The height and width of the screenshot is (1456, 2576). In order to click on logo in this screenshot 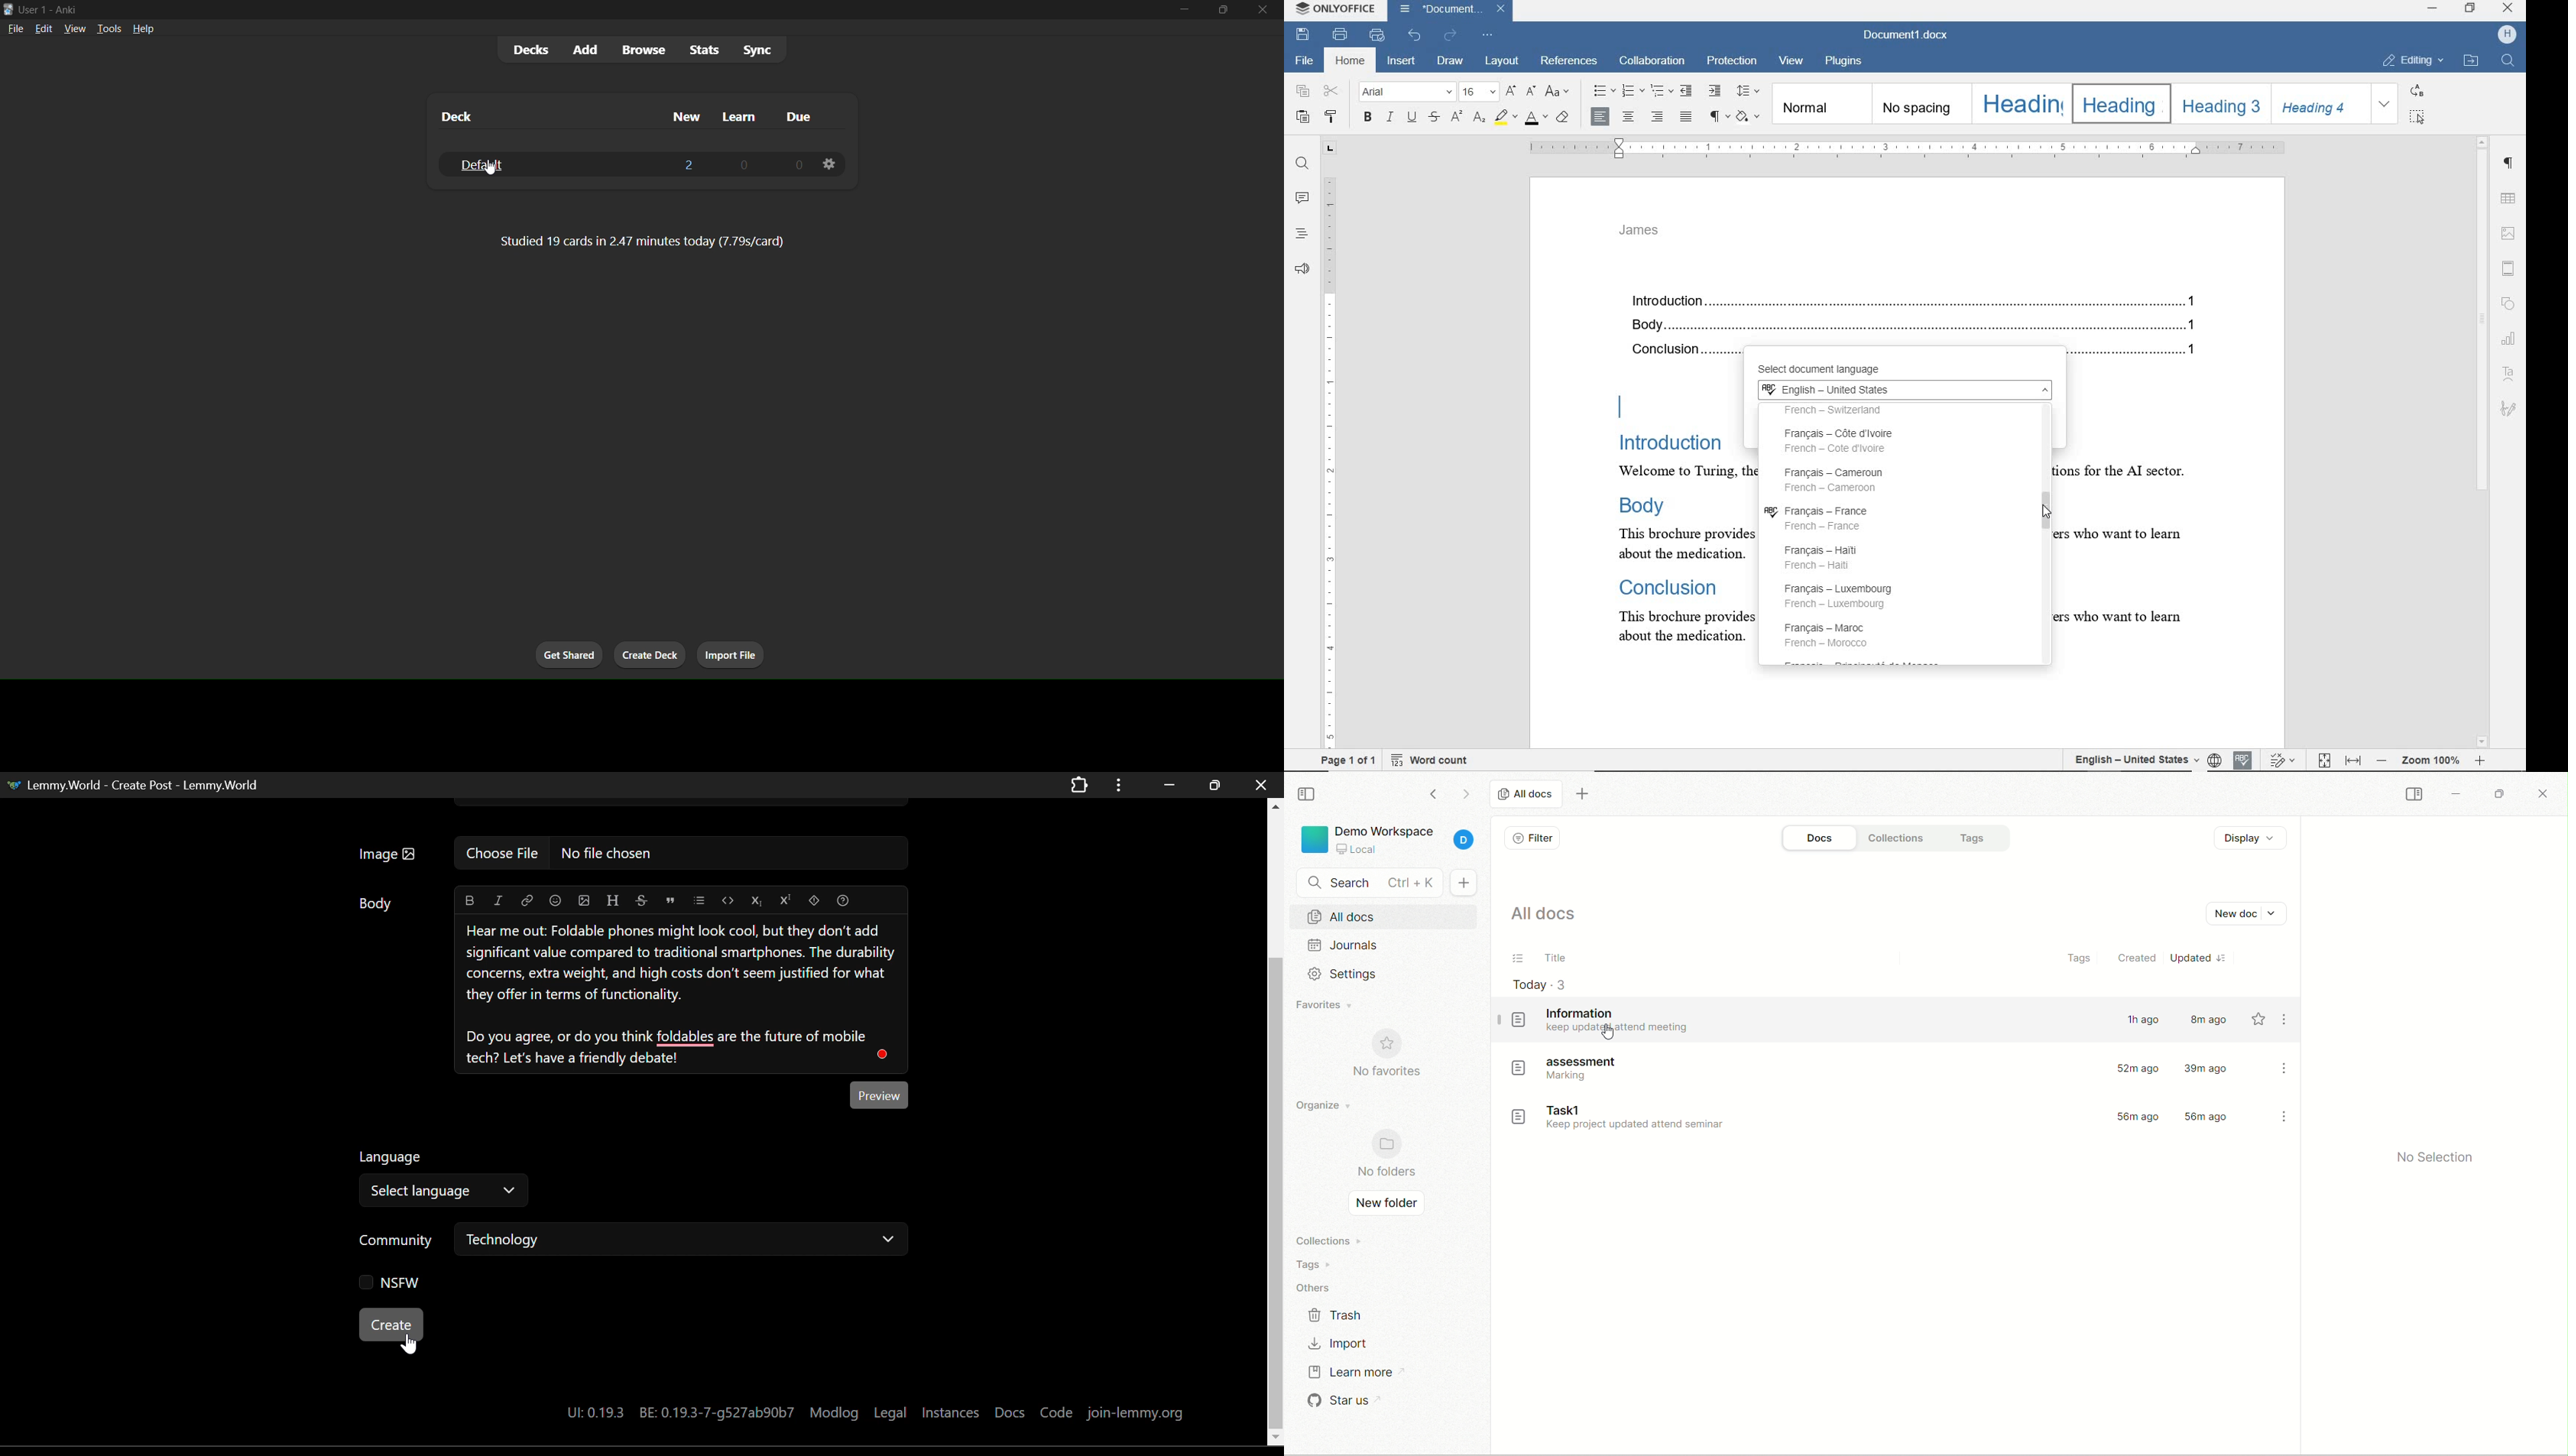, I will do `click(7, 8)`.